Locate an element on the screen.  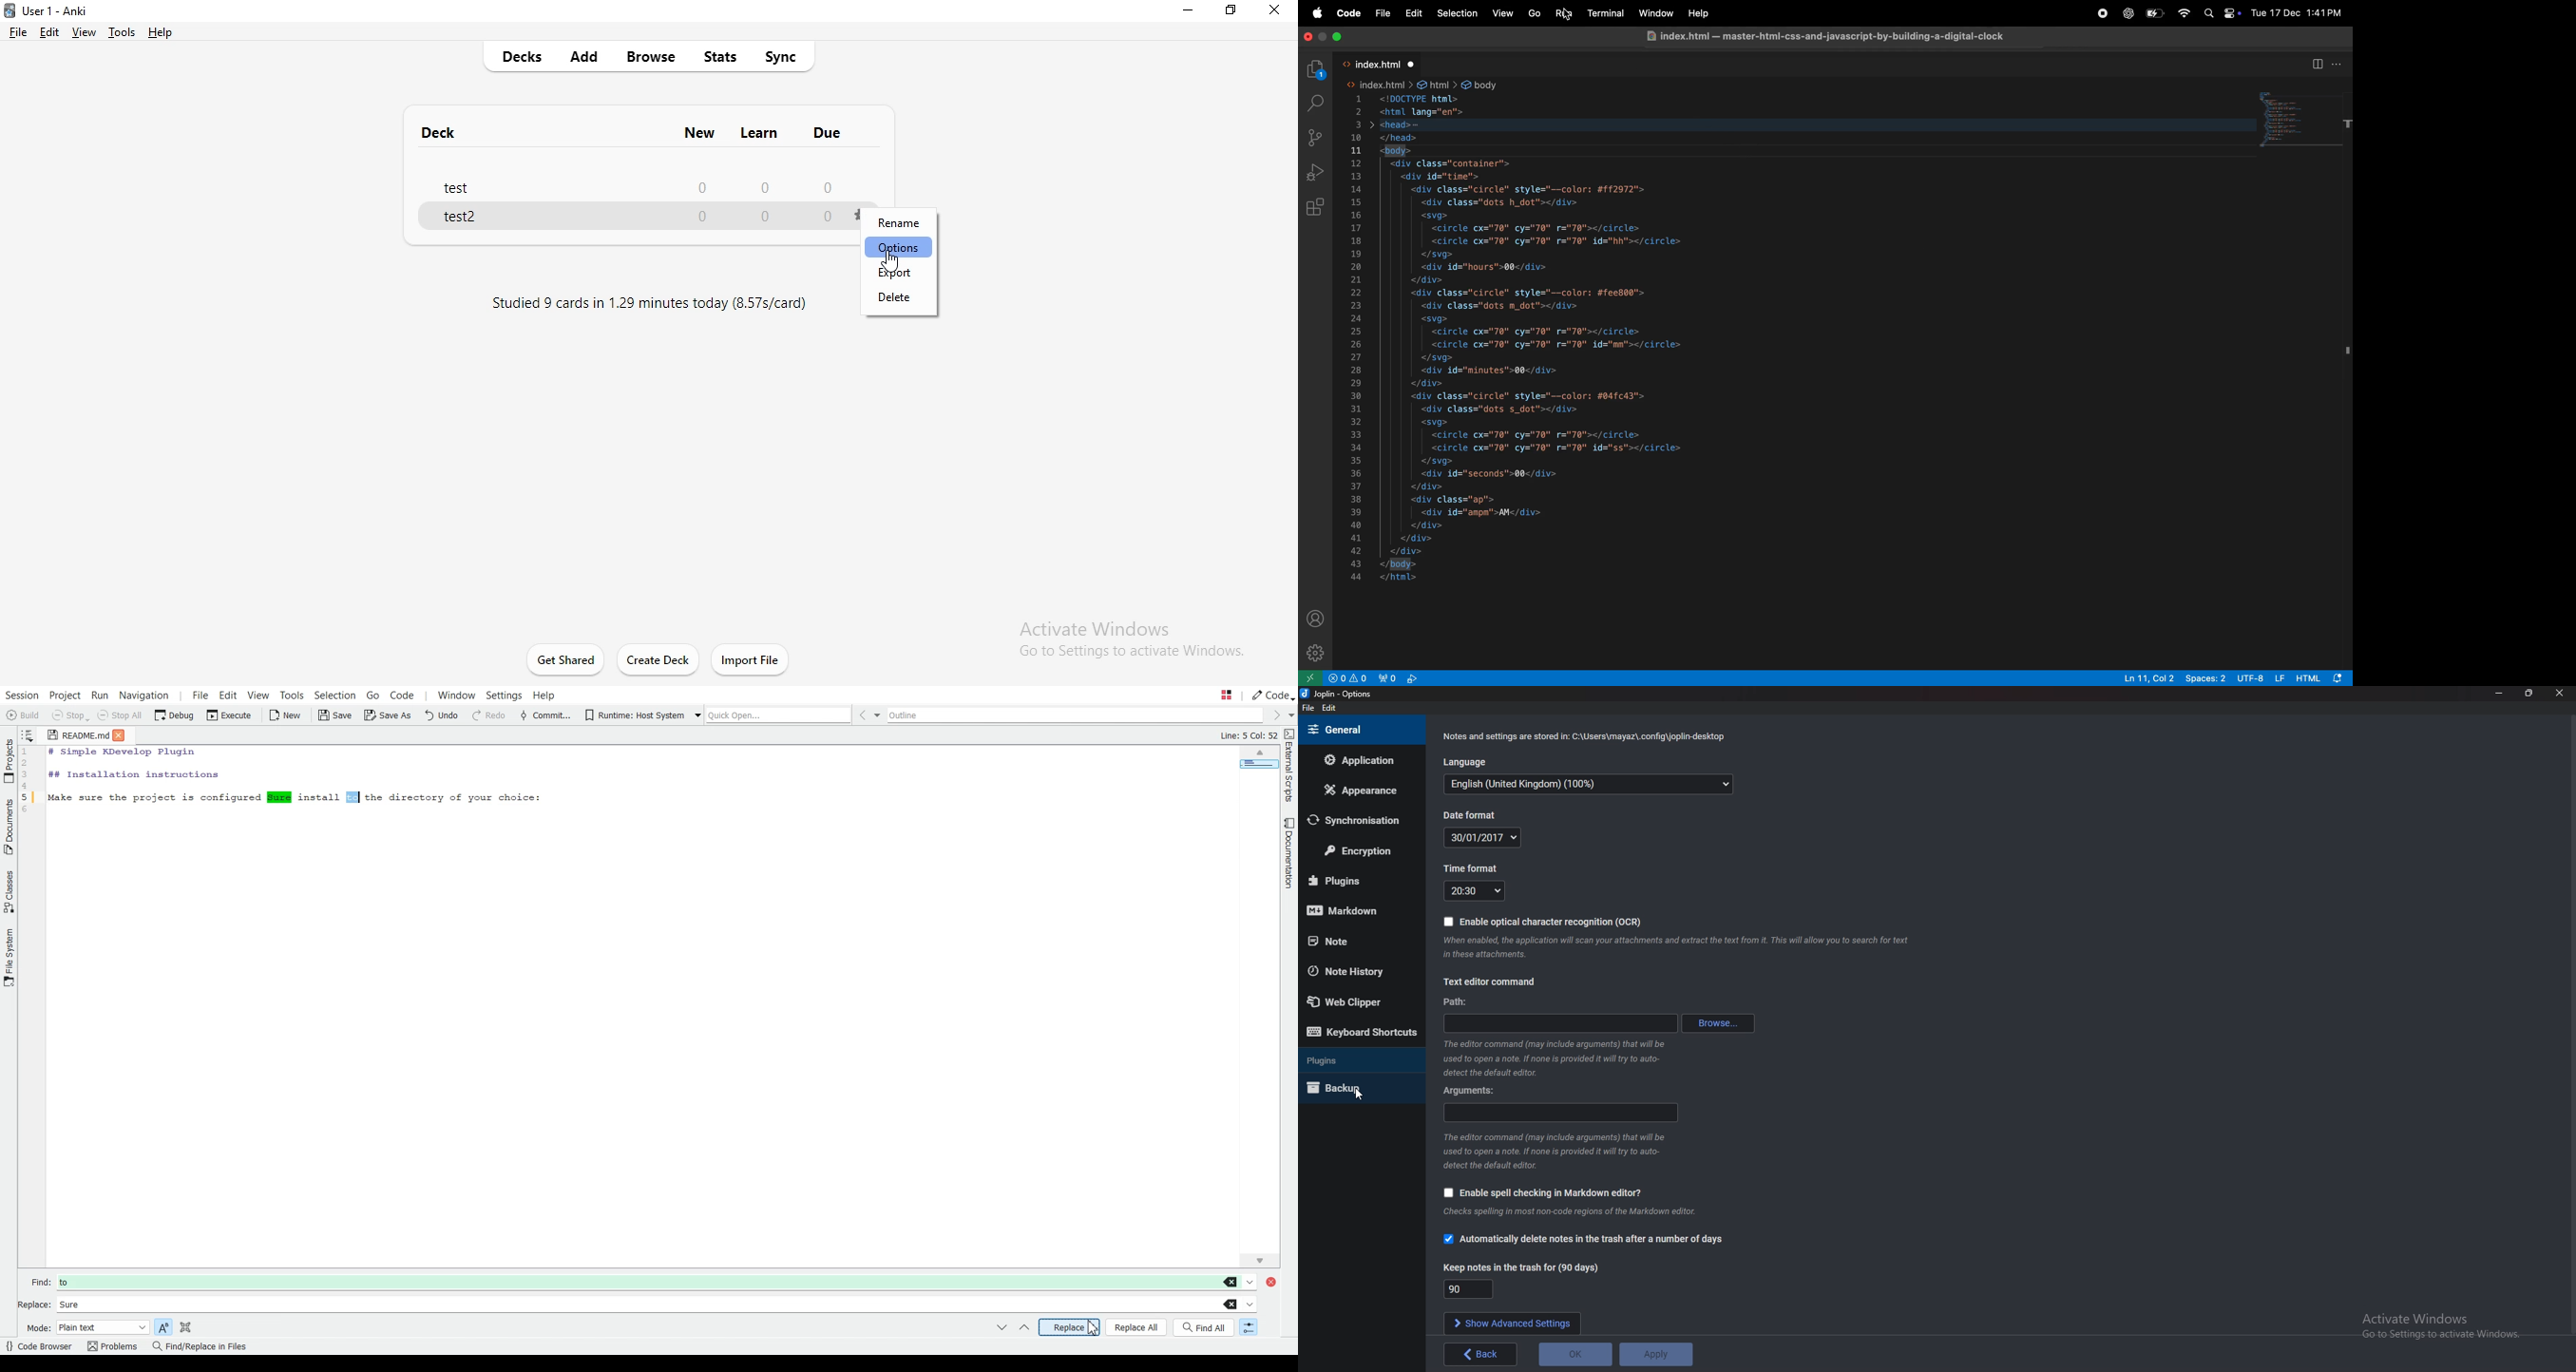
decks is located at coordinates (520, 58).